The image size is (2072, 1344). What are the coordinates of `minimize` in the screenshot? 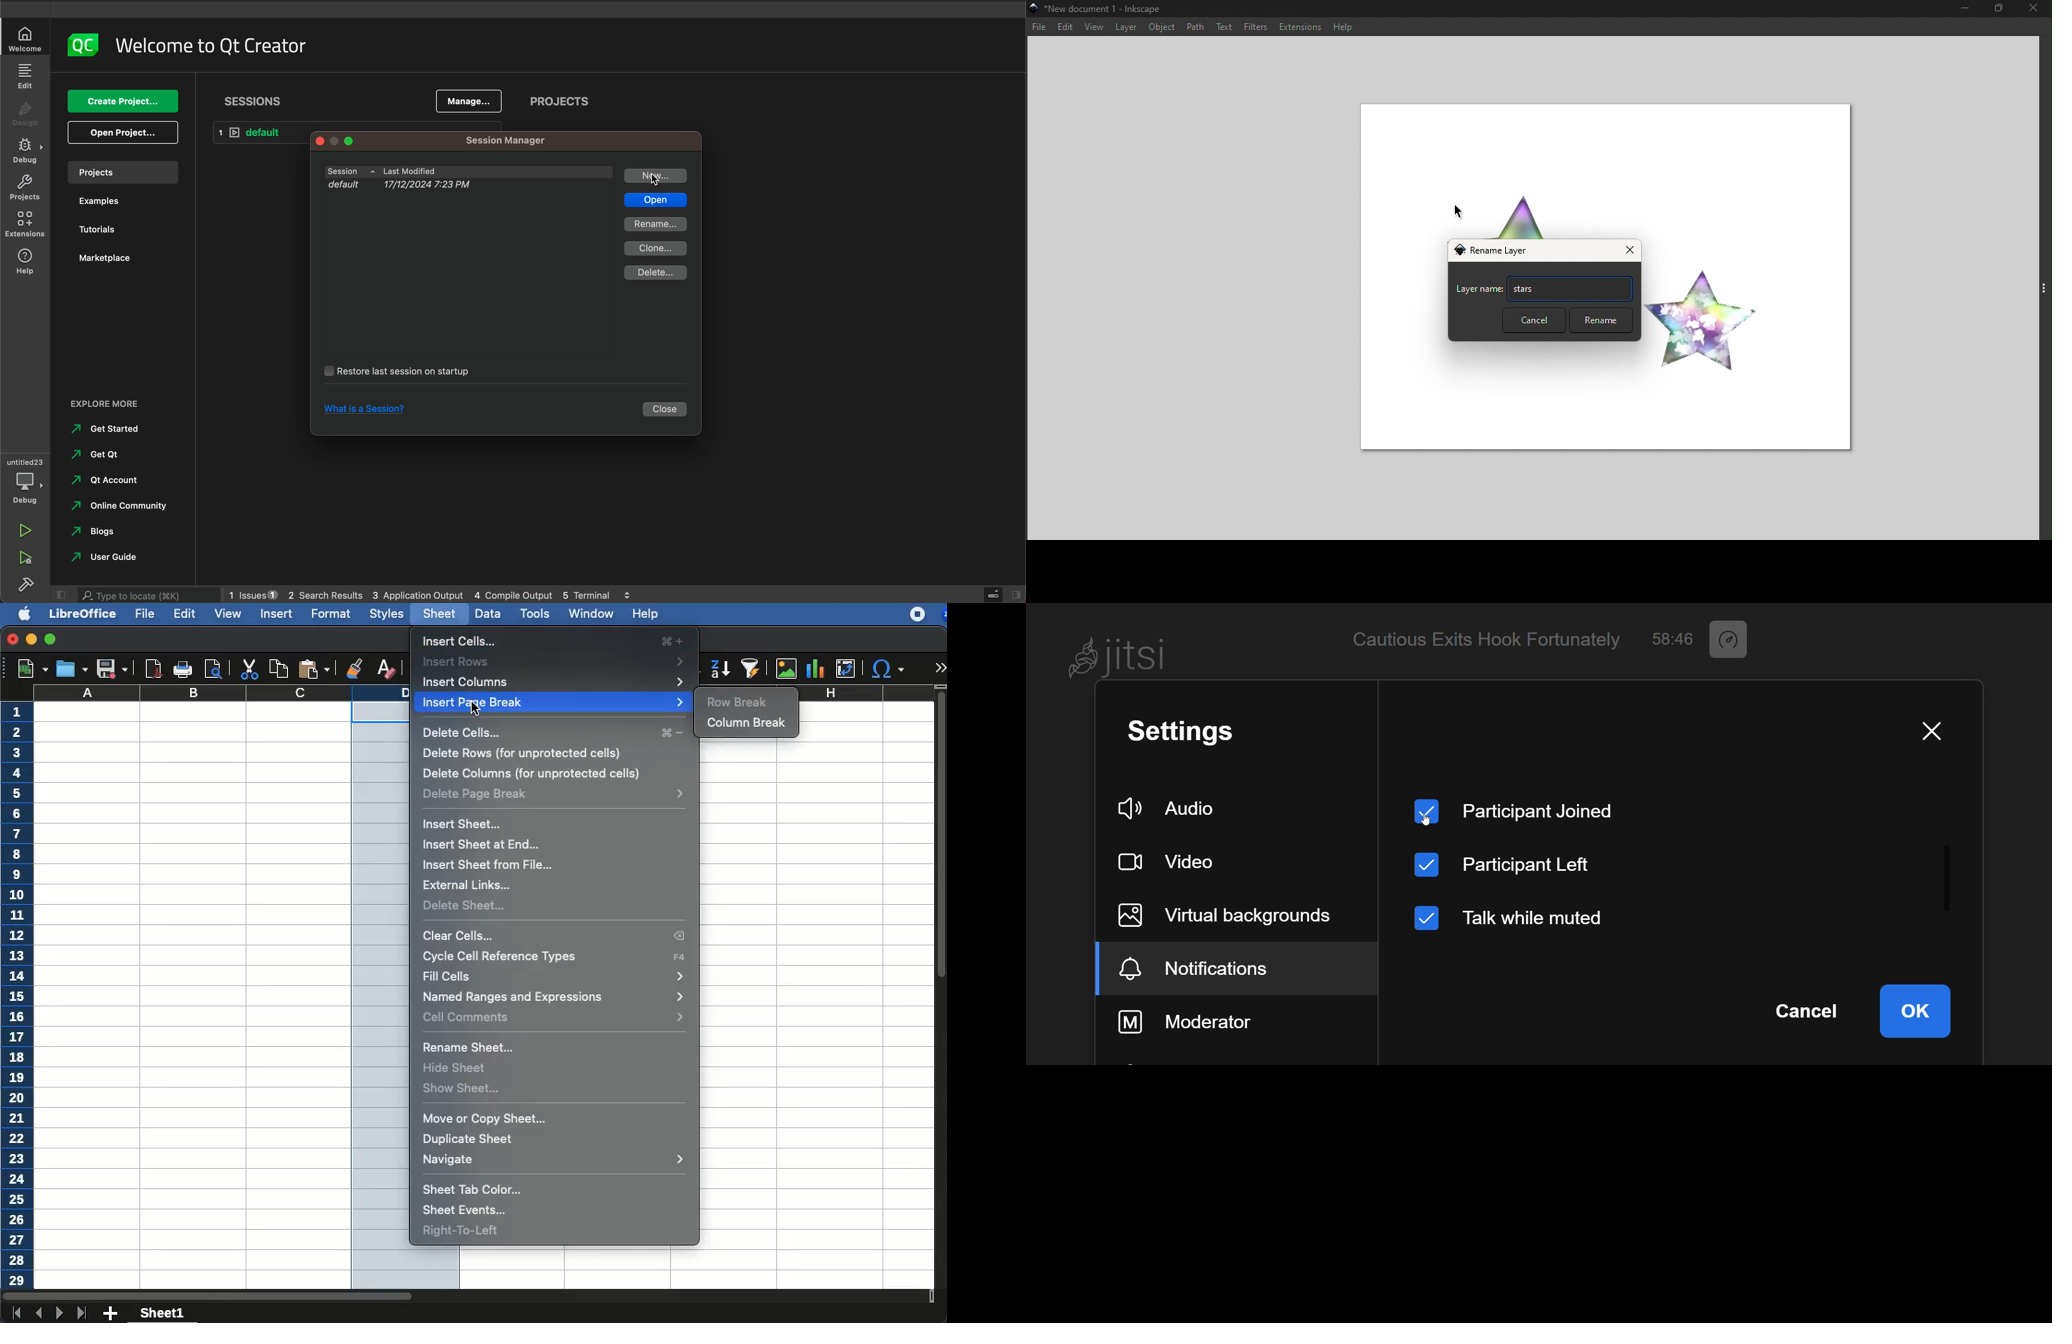 It's located at (1964, 9).